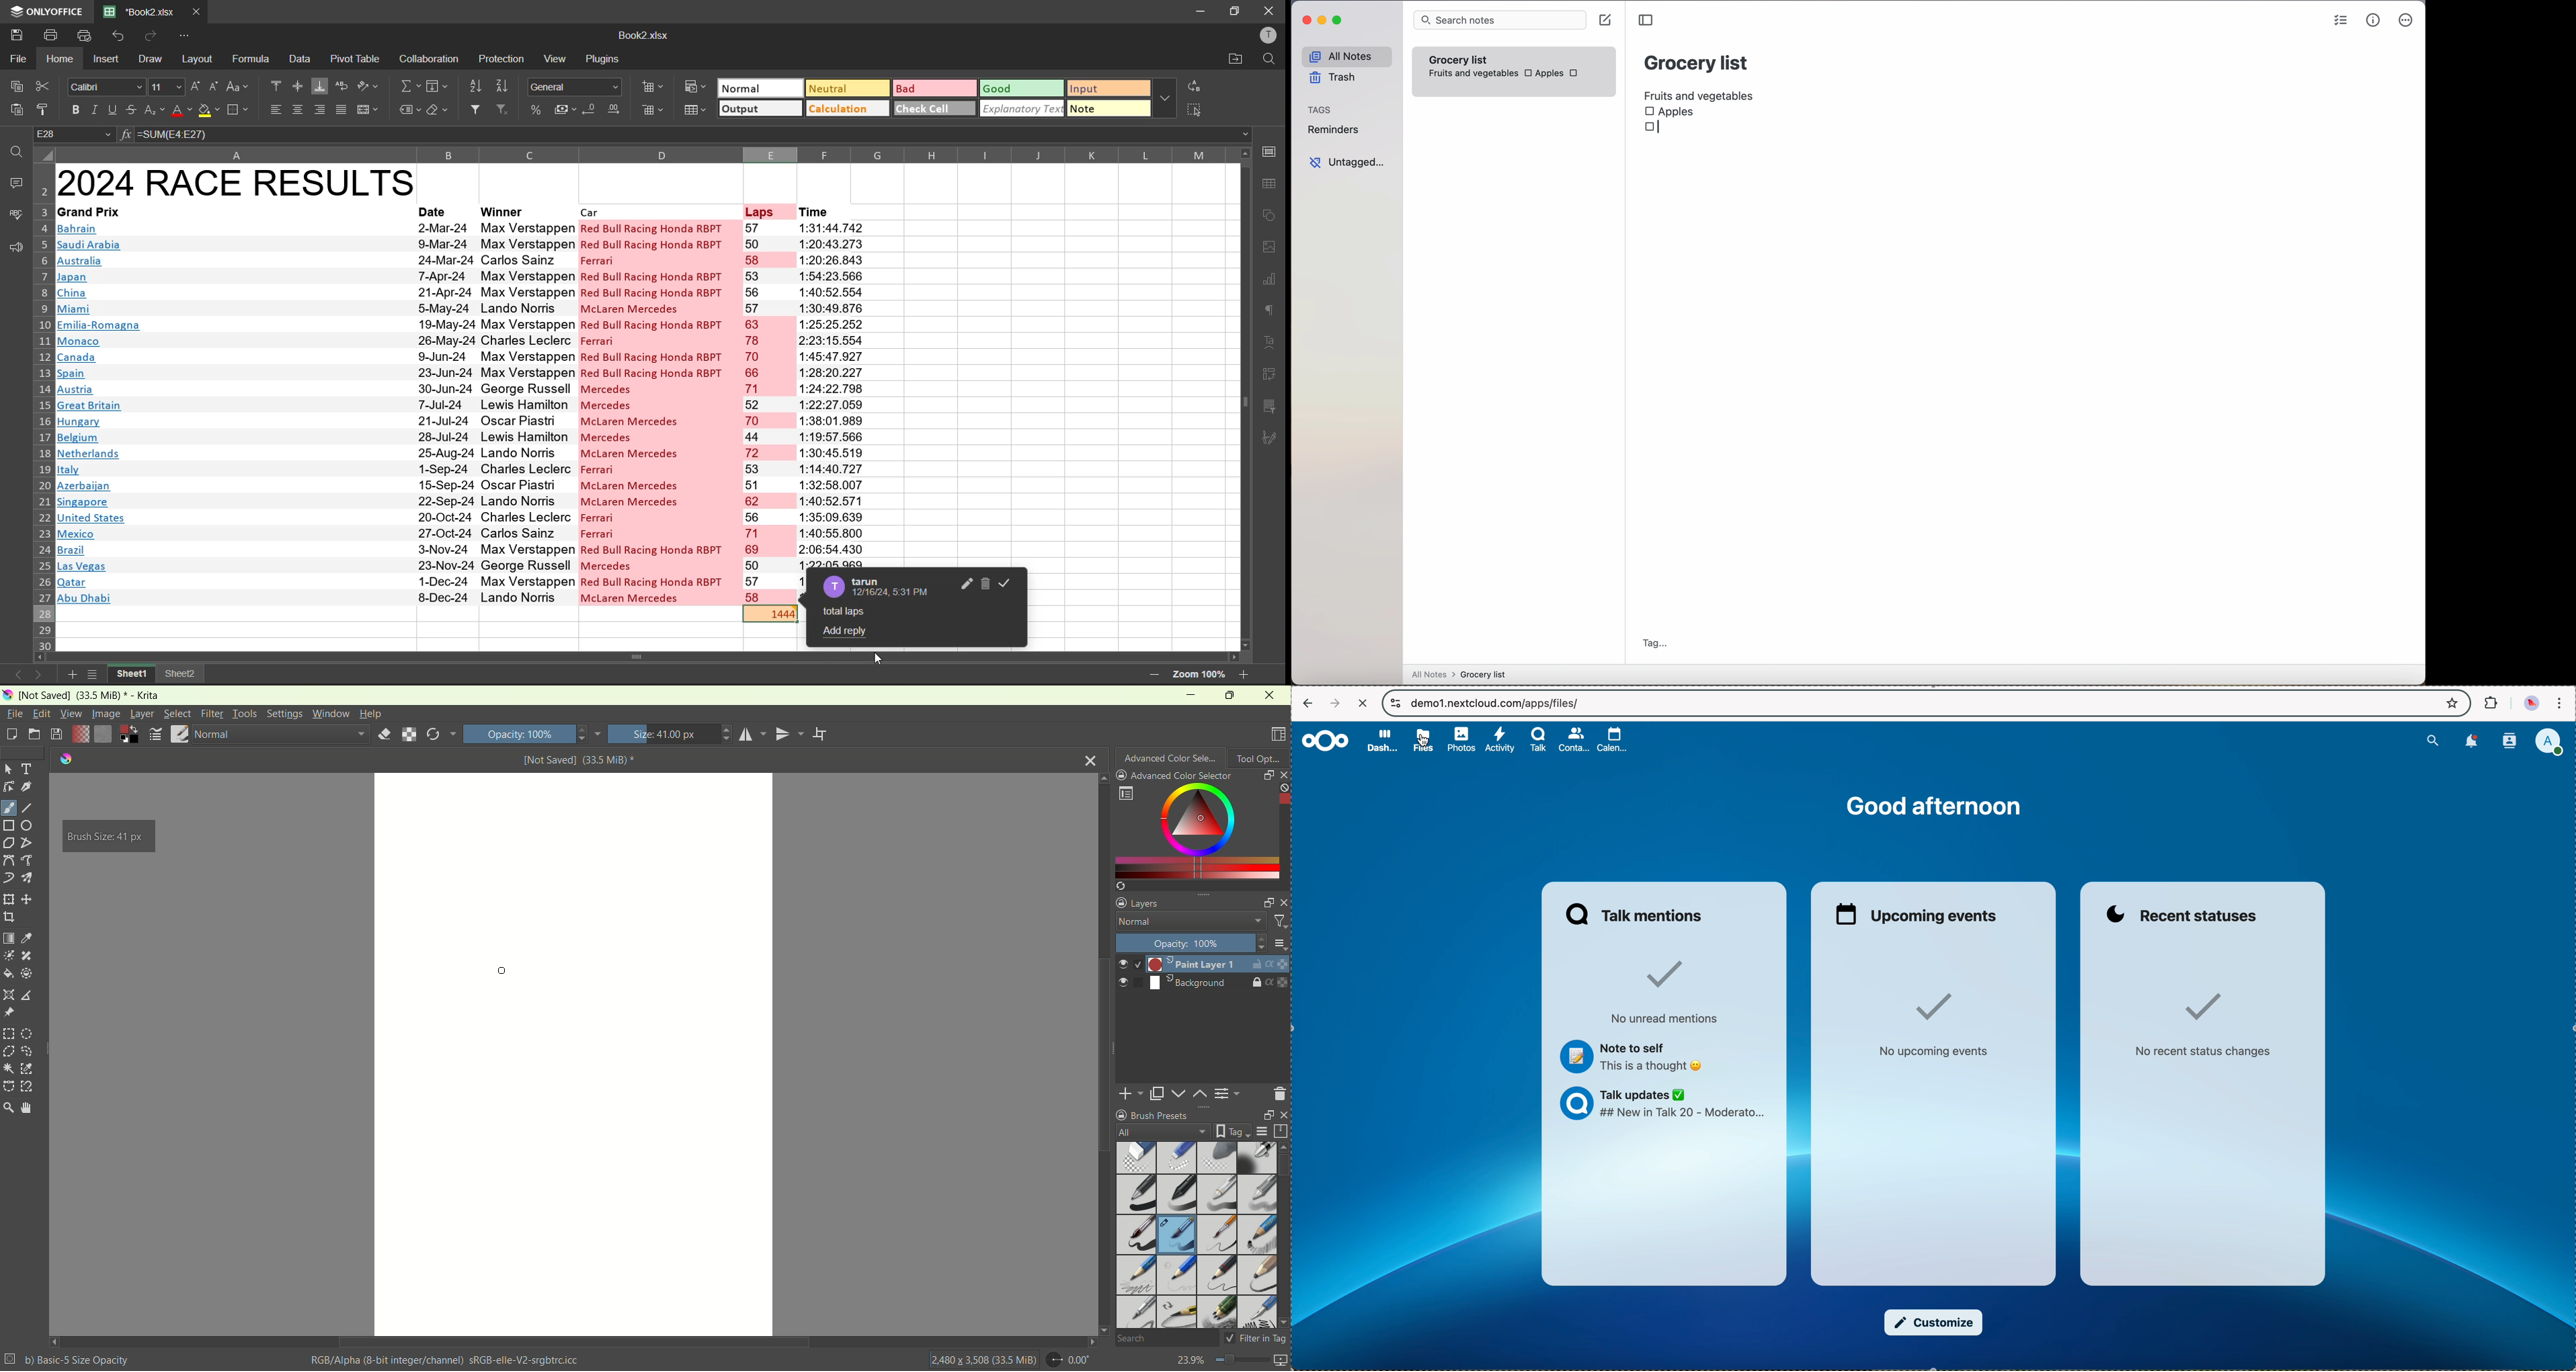  I want to click on basic 2, so click(1178, 1194).